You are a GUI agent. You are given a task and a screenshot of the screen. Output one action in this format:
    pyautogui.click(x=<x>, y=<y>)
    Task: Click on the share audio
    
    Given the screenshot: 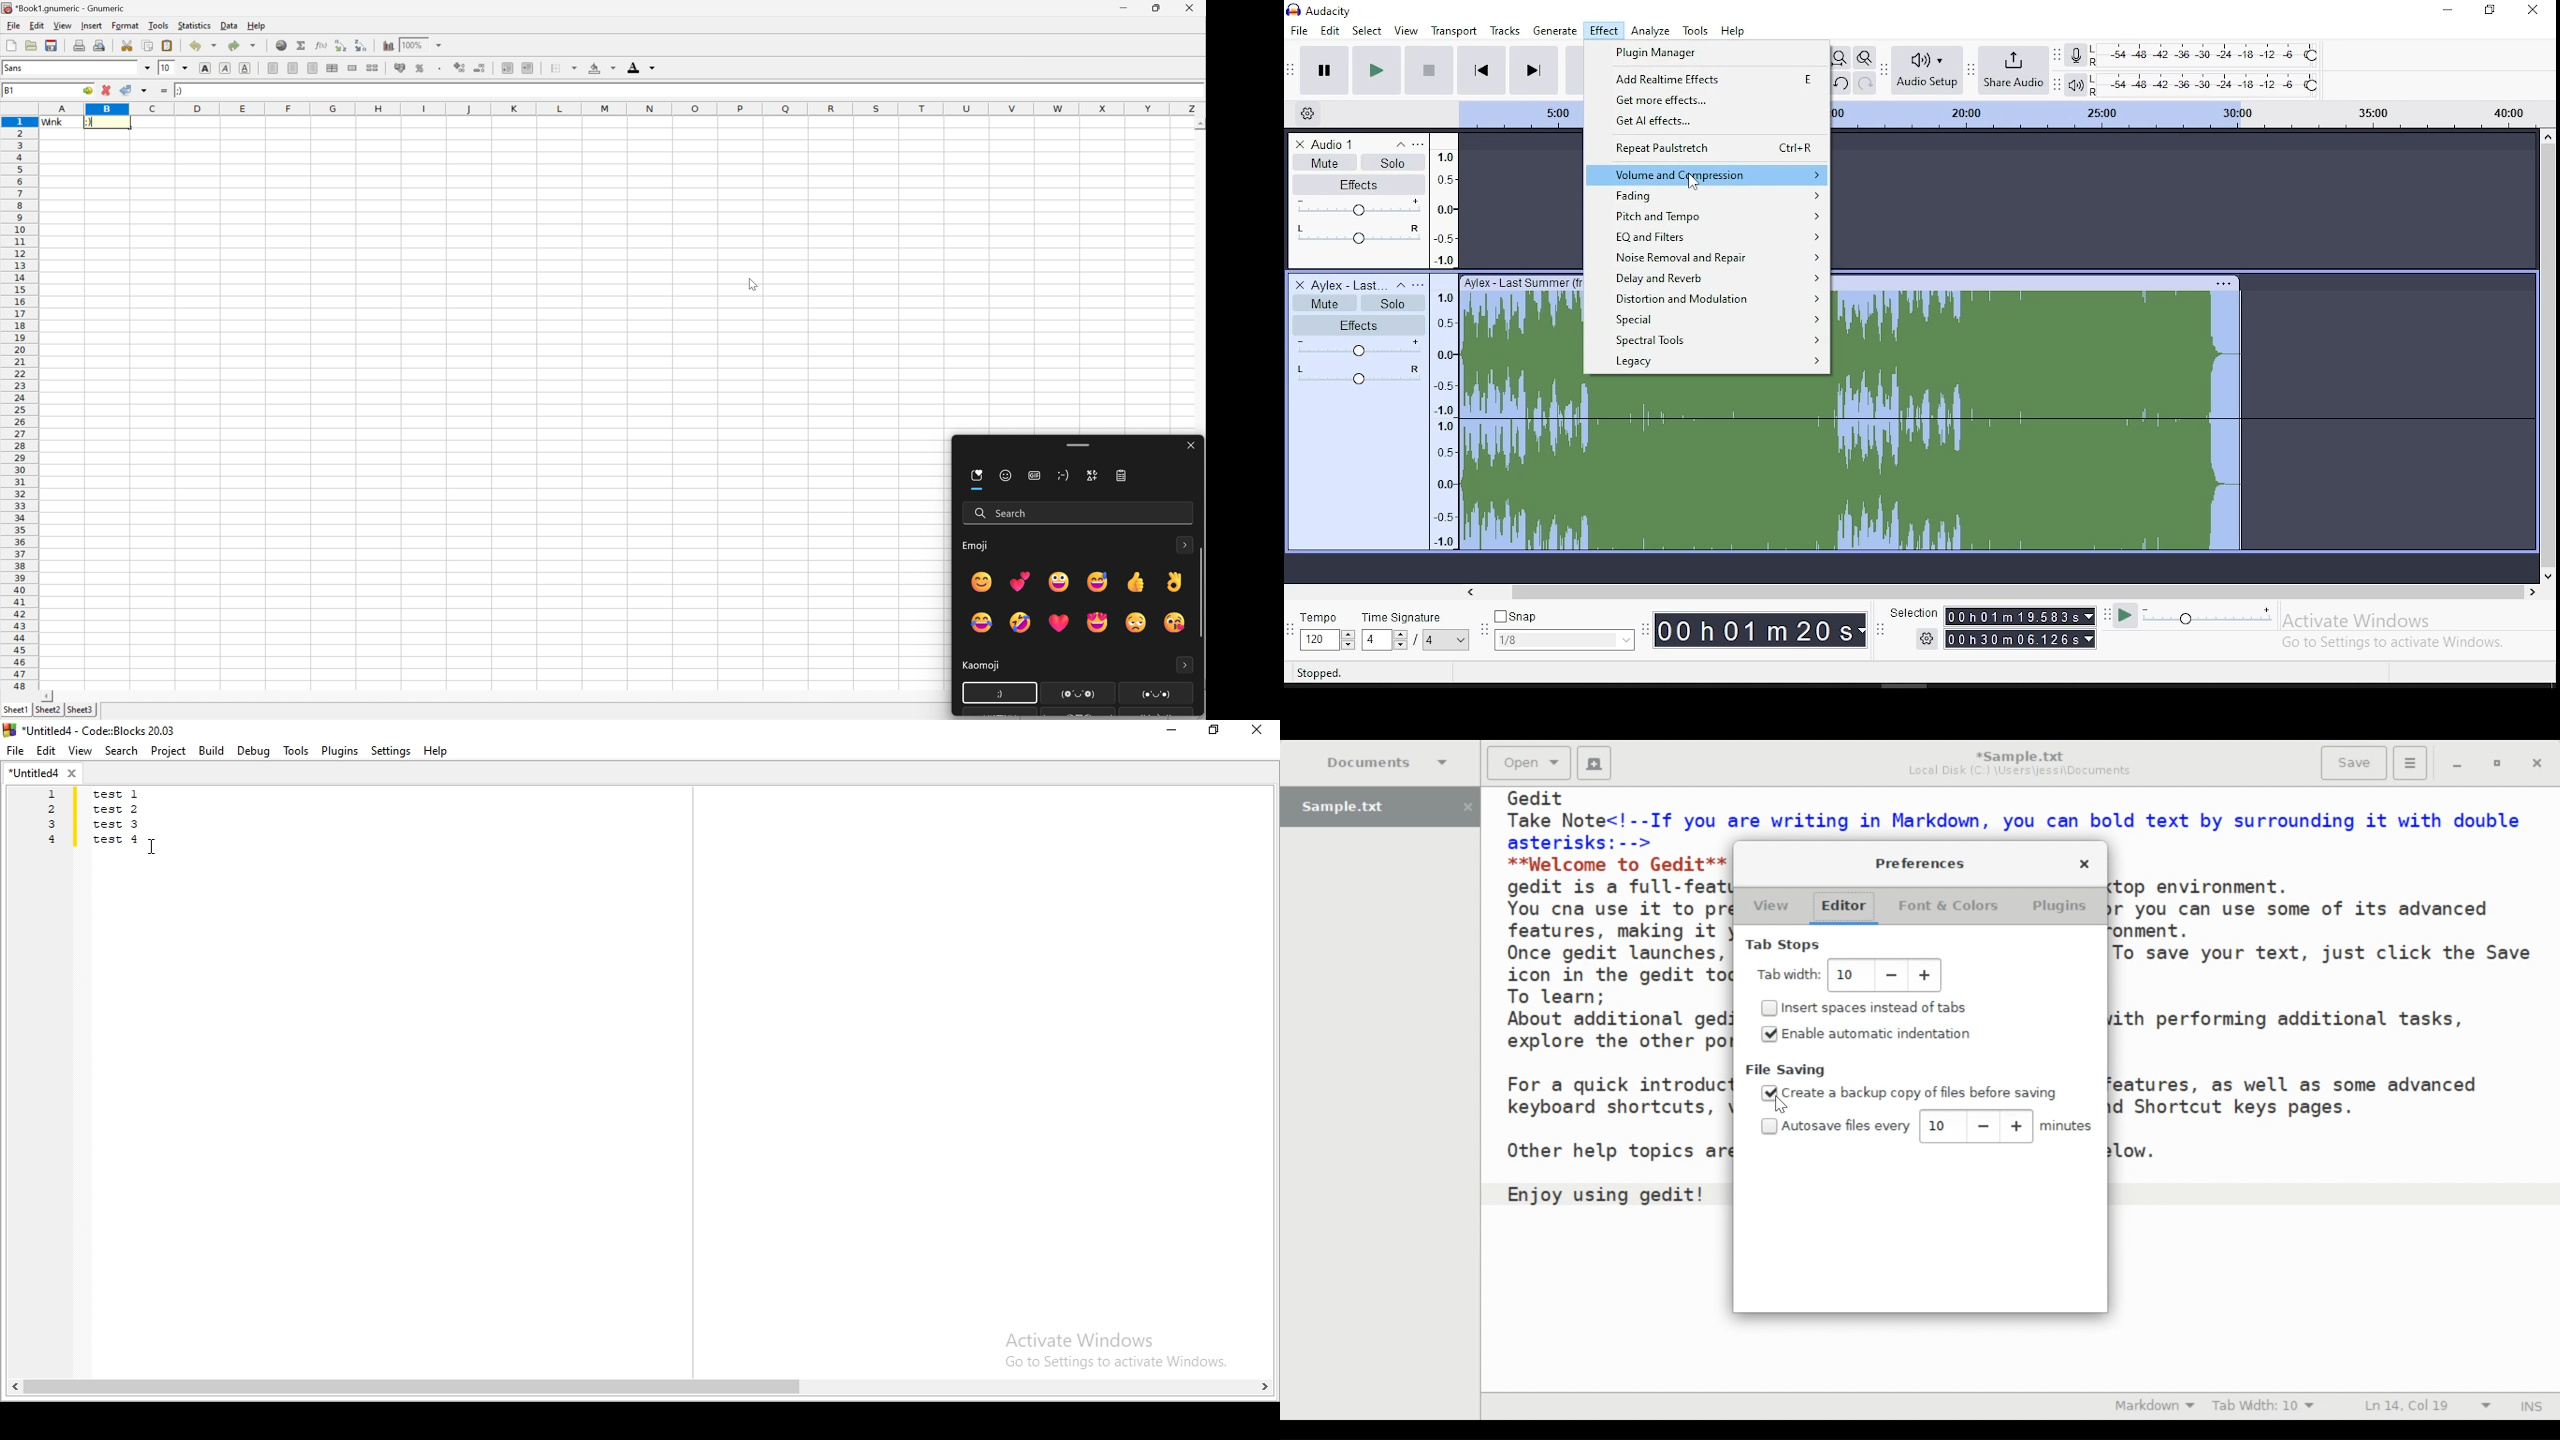 What is the action you would take?
    pyautogui.click(x=2016, y=68)
    